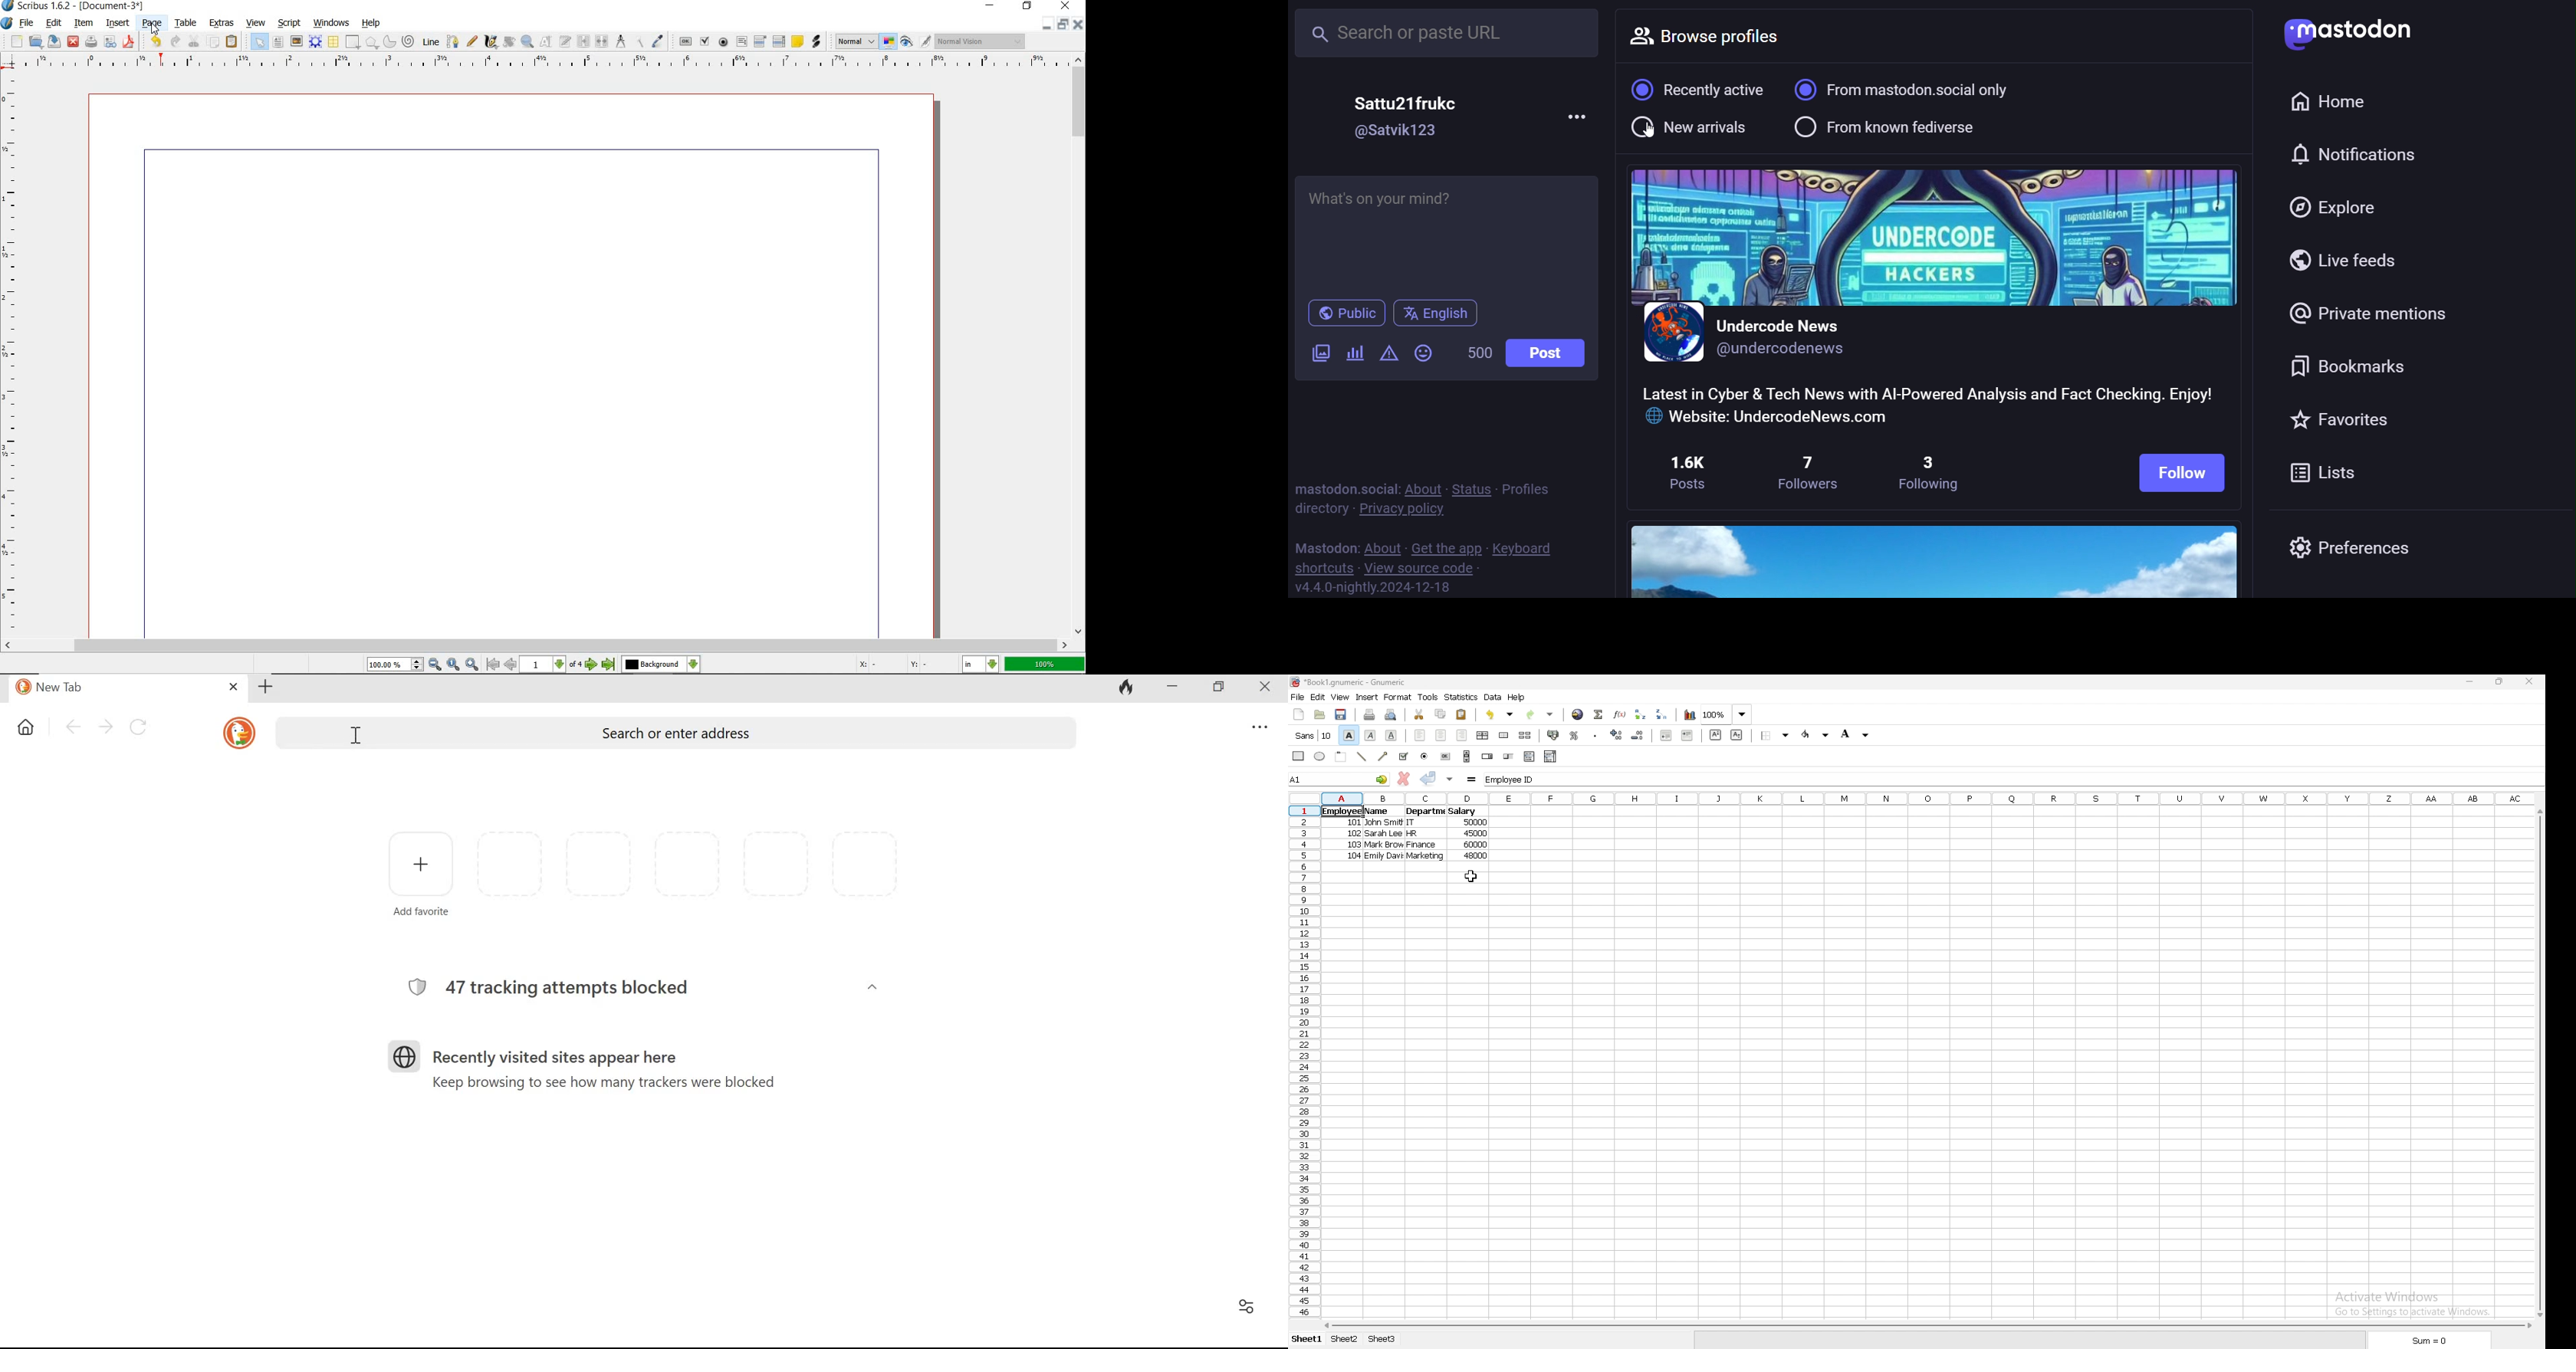 Image resolution: width=2576 pixels, height=1372 pixels. What do you see at coordinates (536, 645) in the screenshot?
I see `scrollbar` at bounding box center [536, 645].